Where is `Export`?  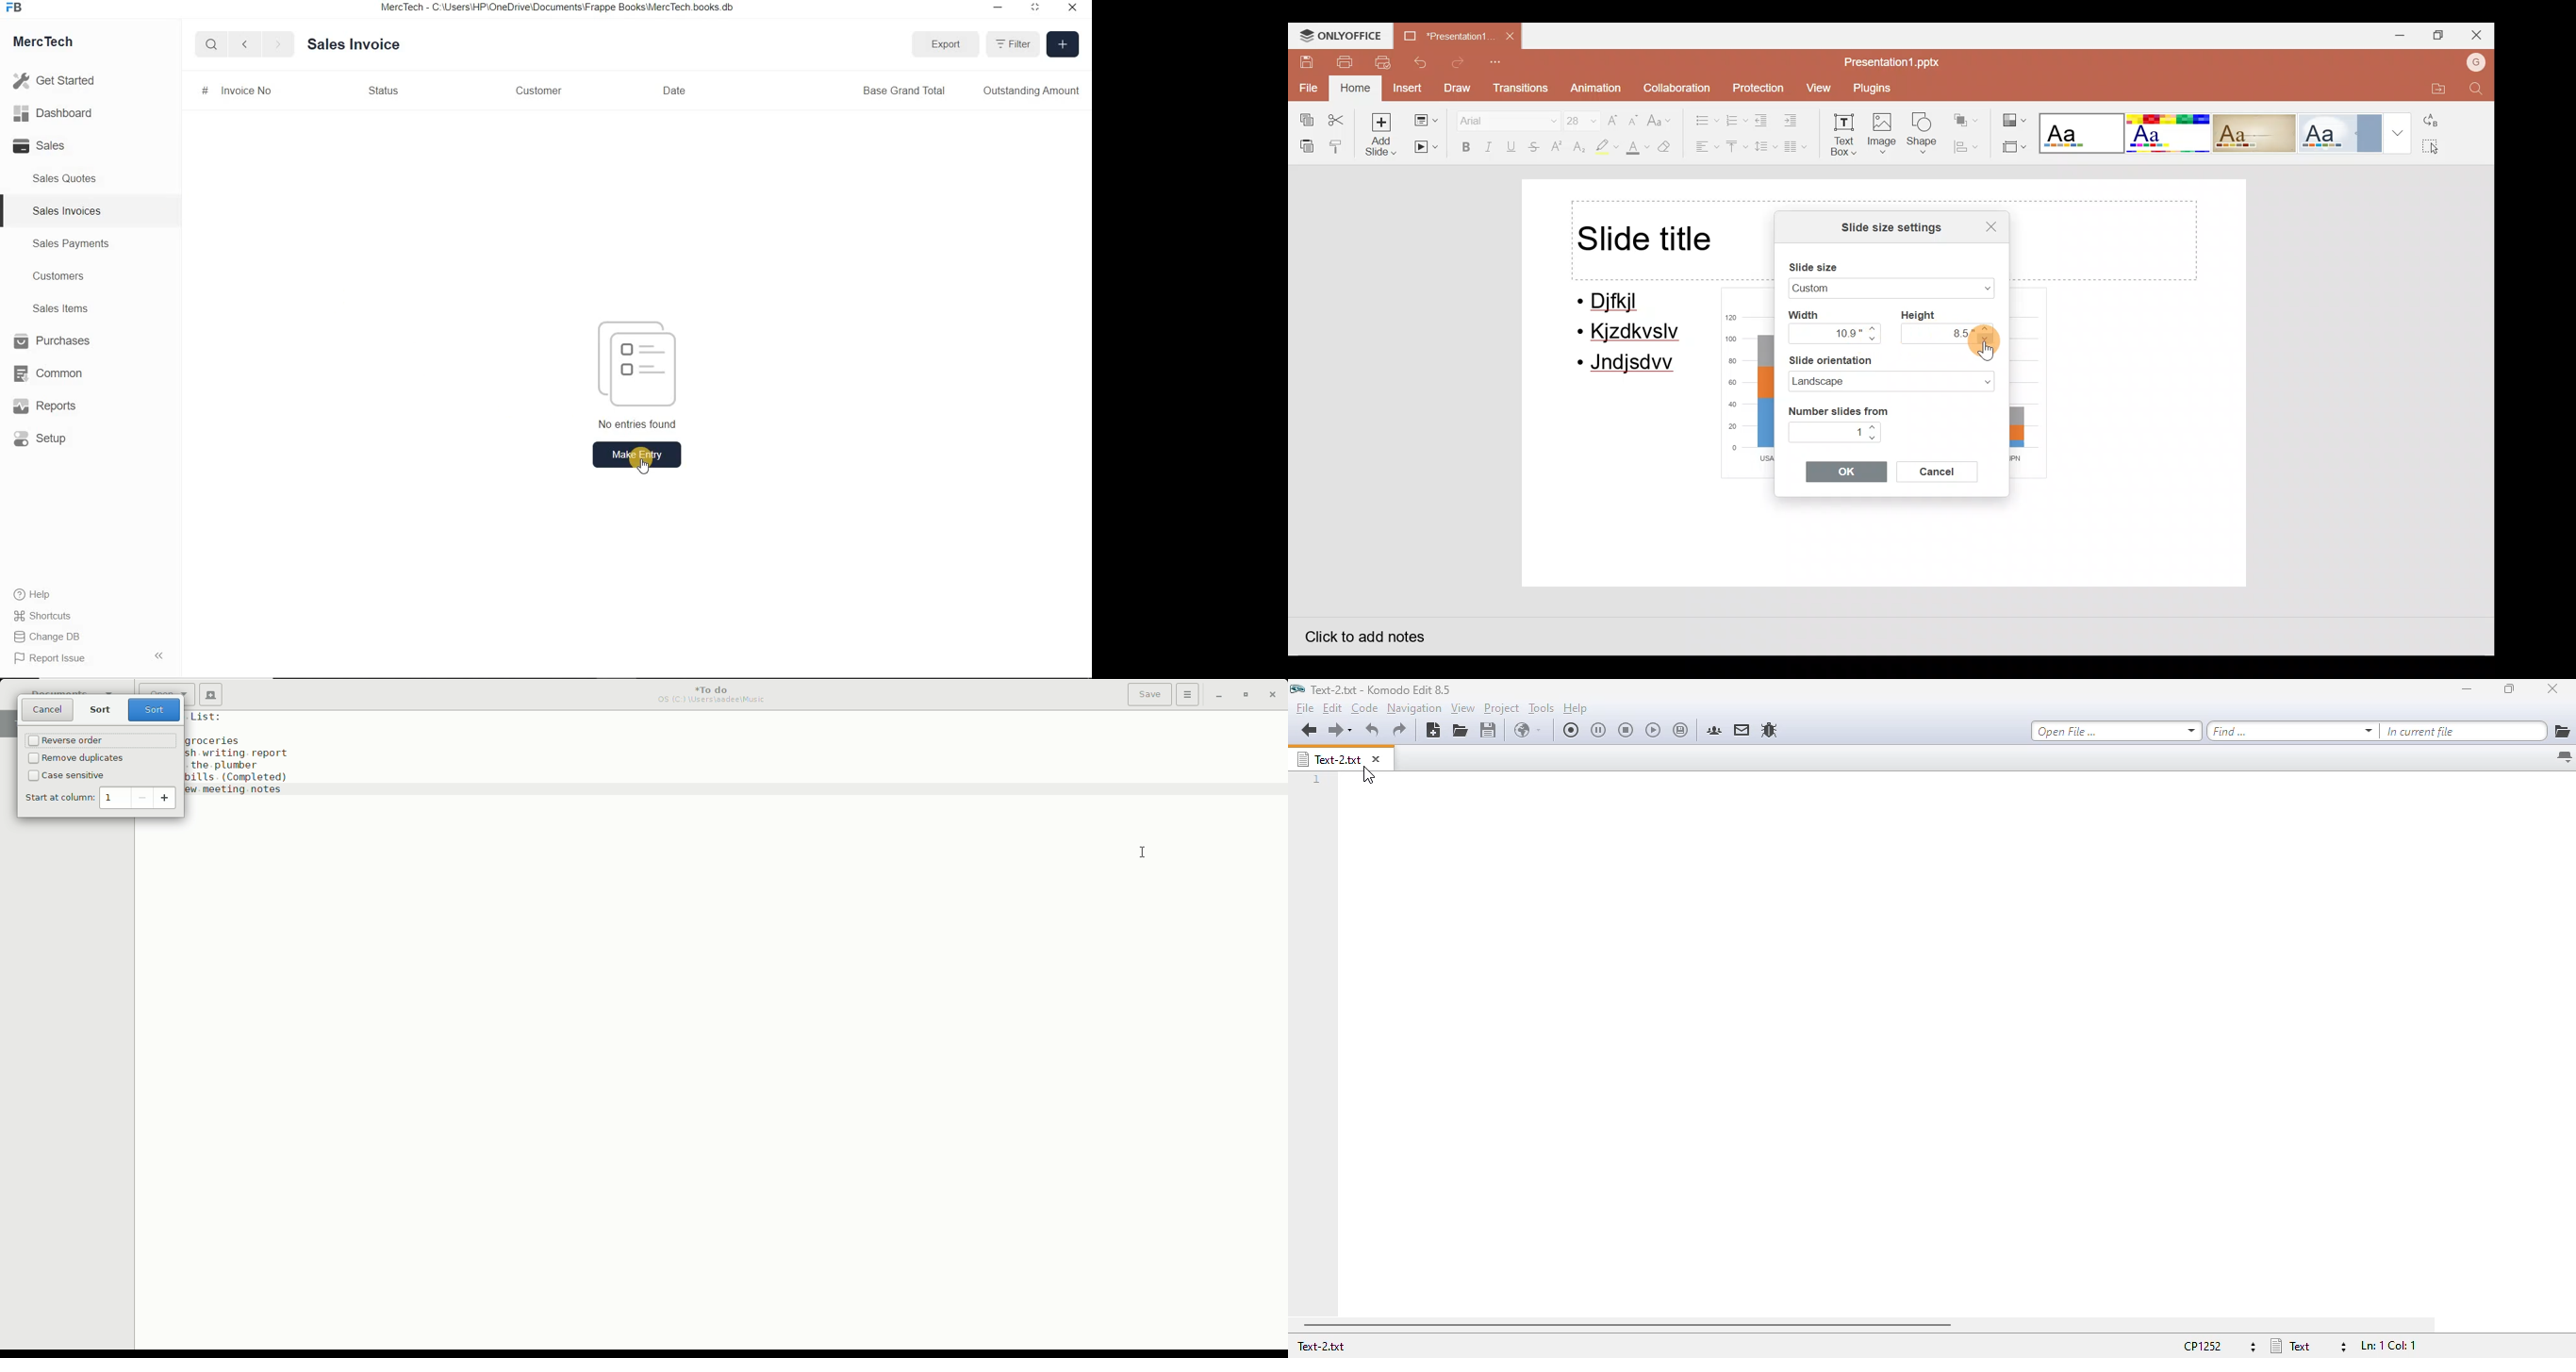
Export is located at coordinates (946, 45).